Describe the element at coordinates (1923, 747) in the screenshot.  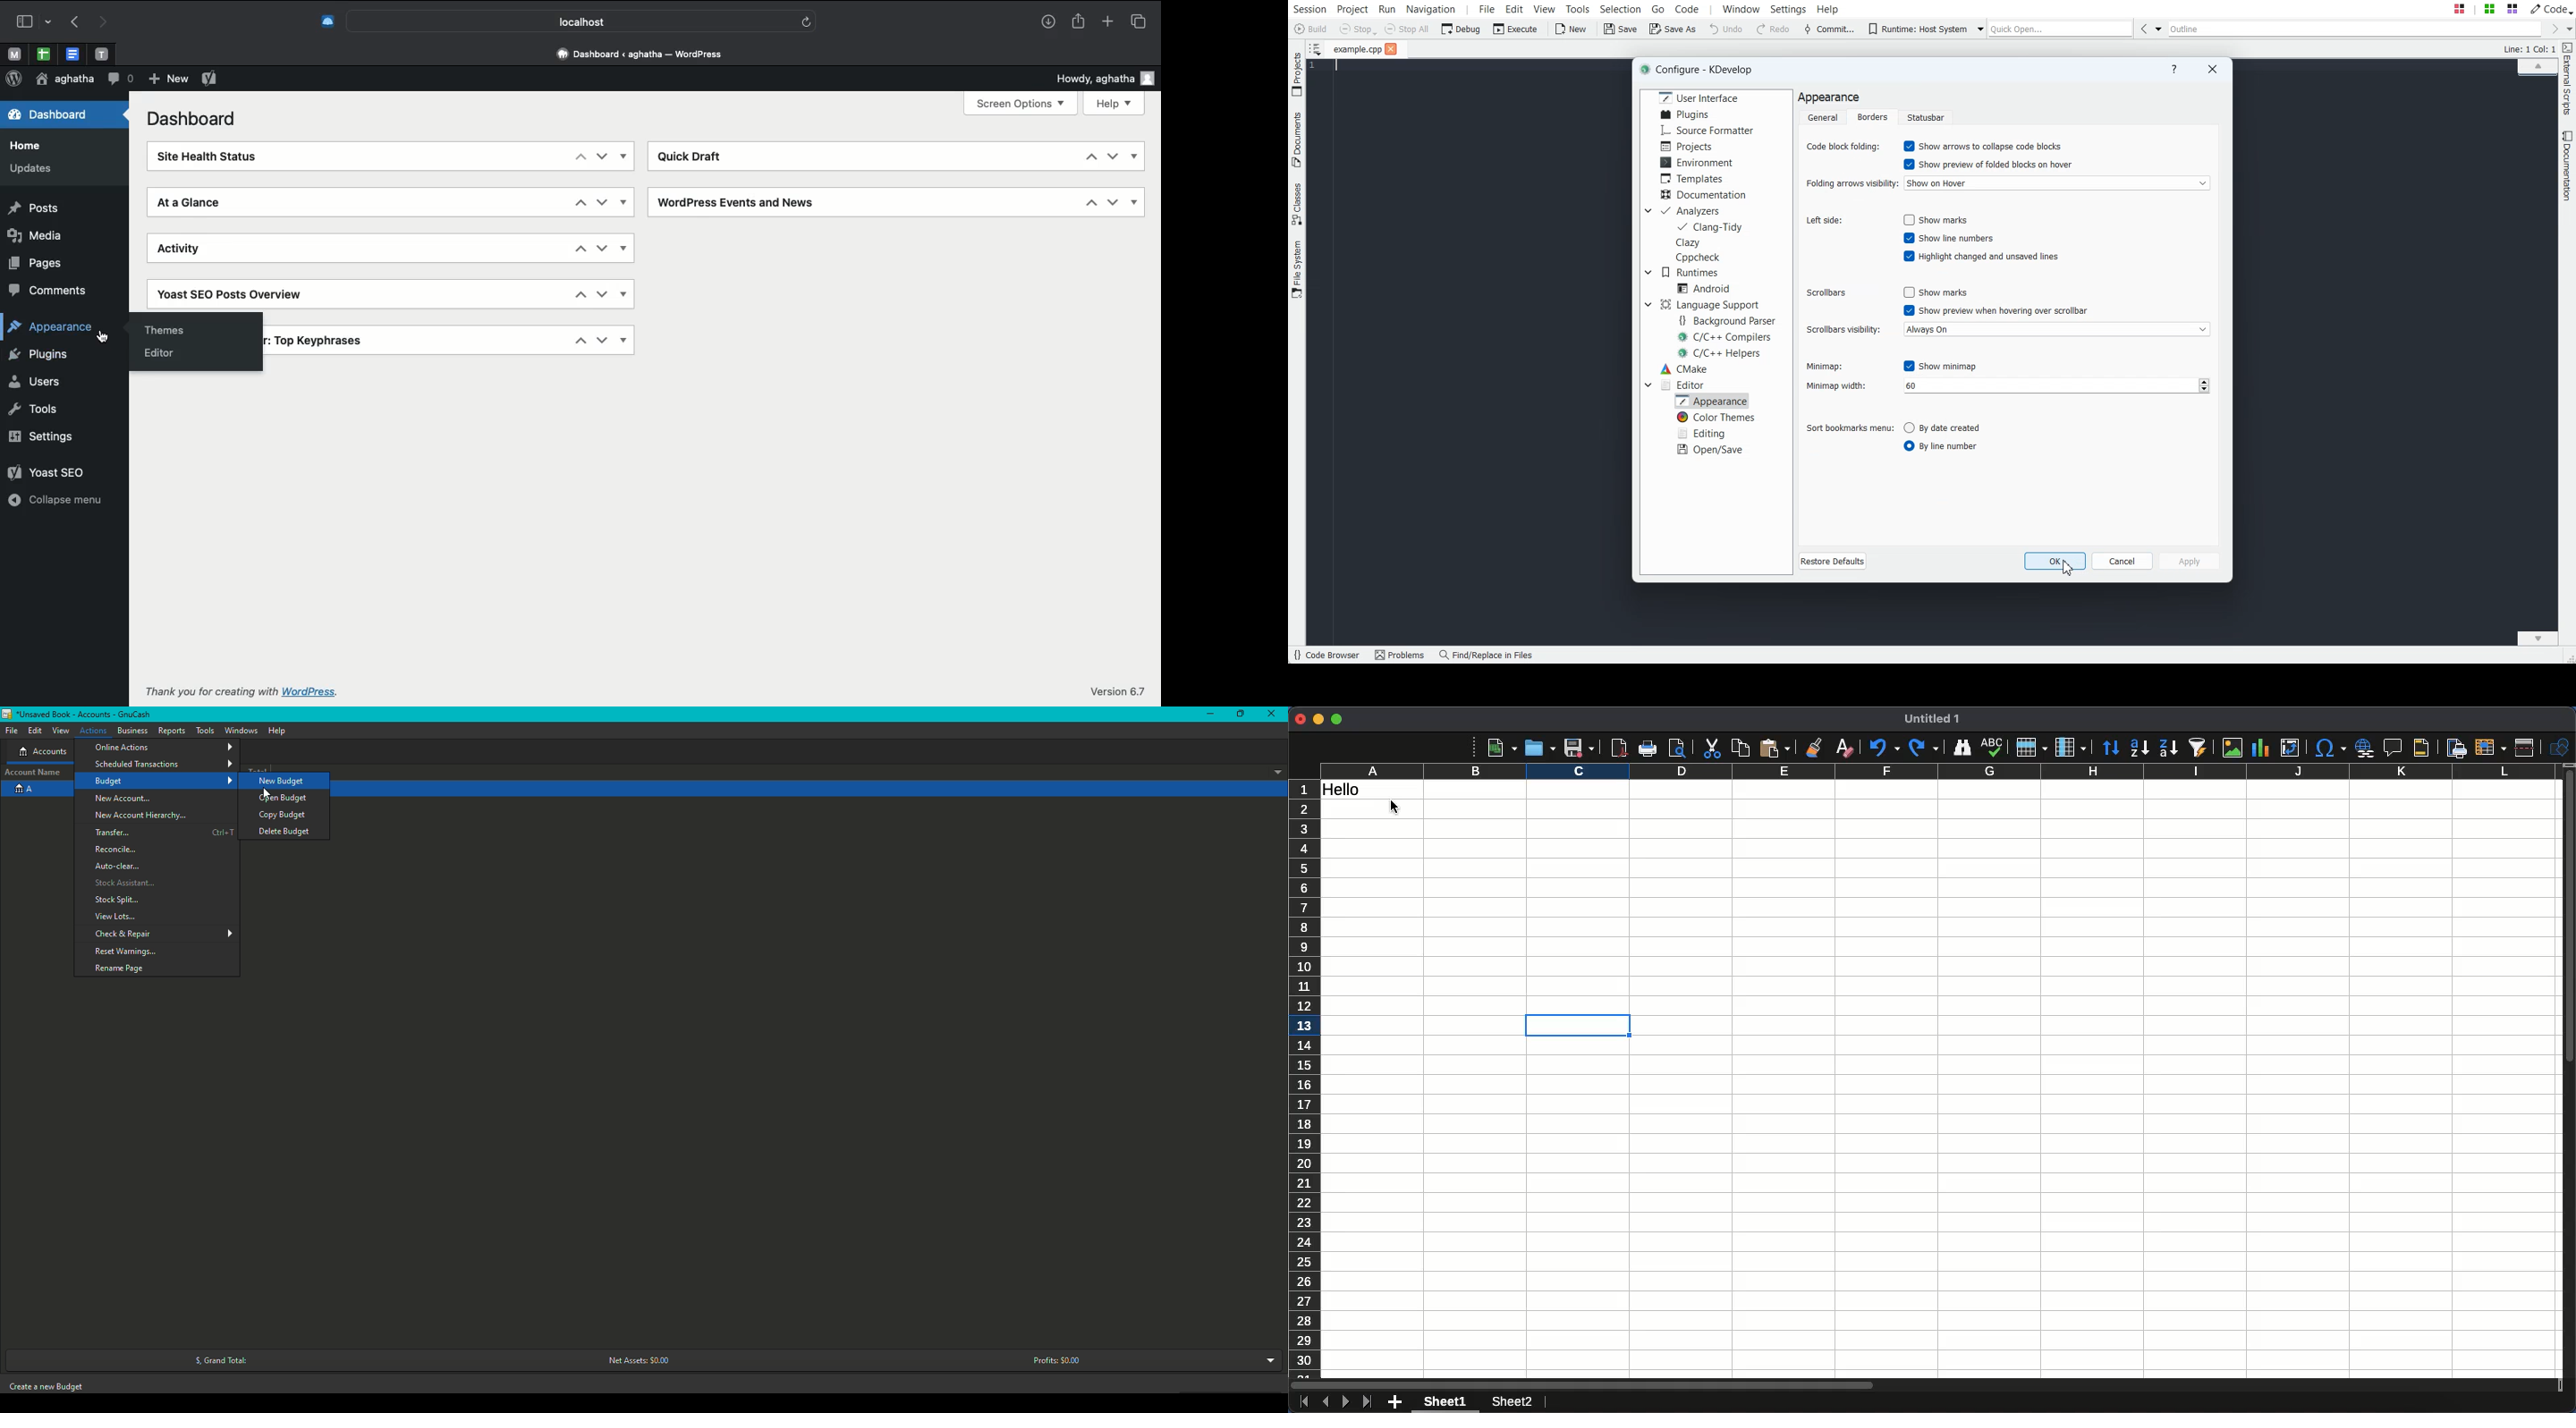
I see `Redo` at that location.